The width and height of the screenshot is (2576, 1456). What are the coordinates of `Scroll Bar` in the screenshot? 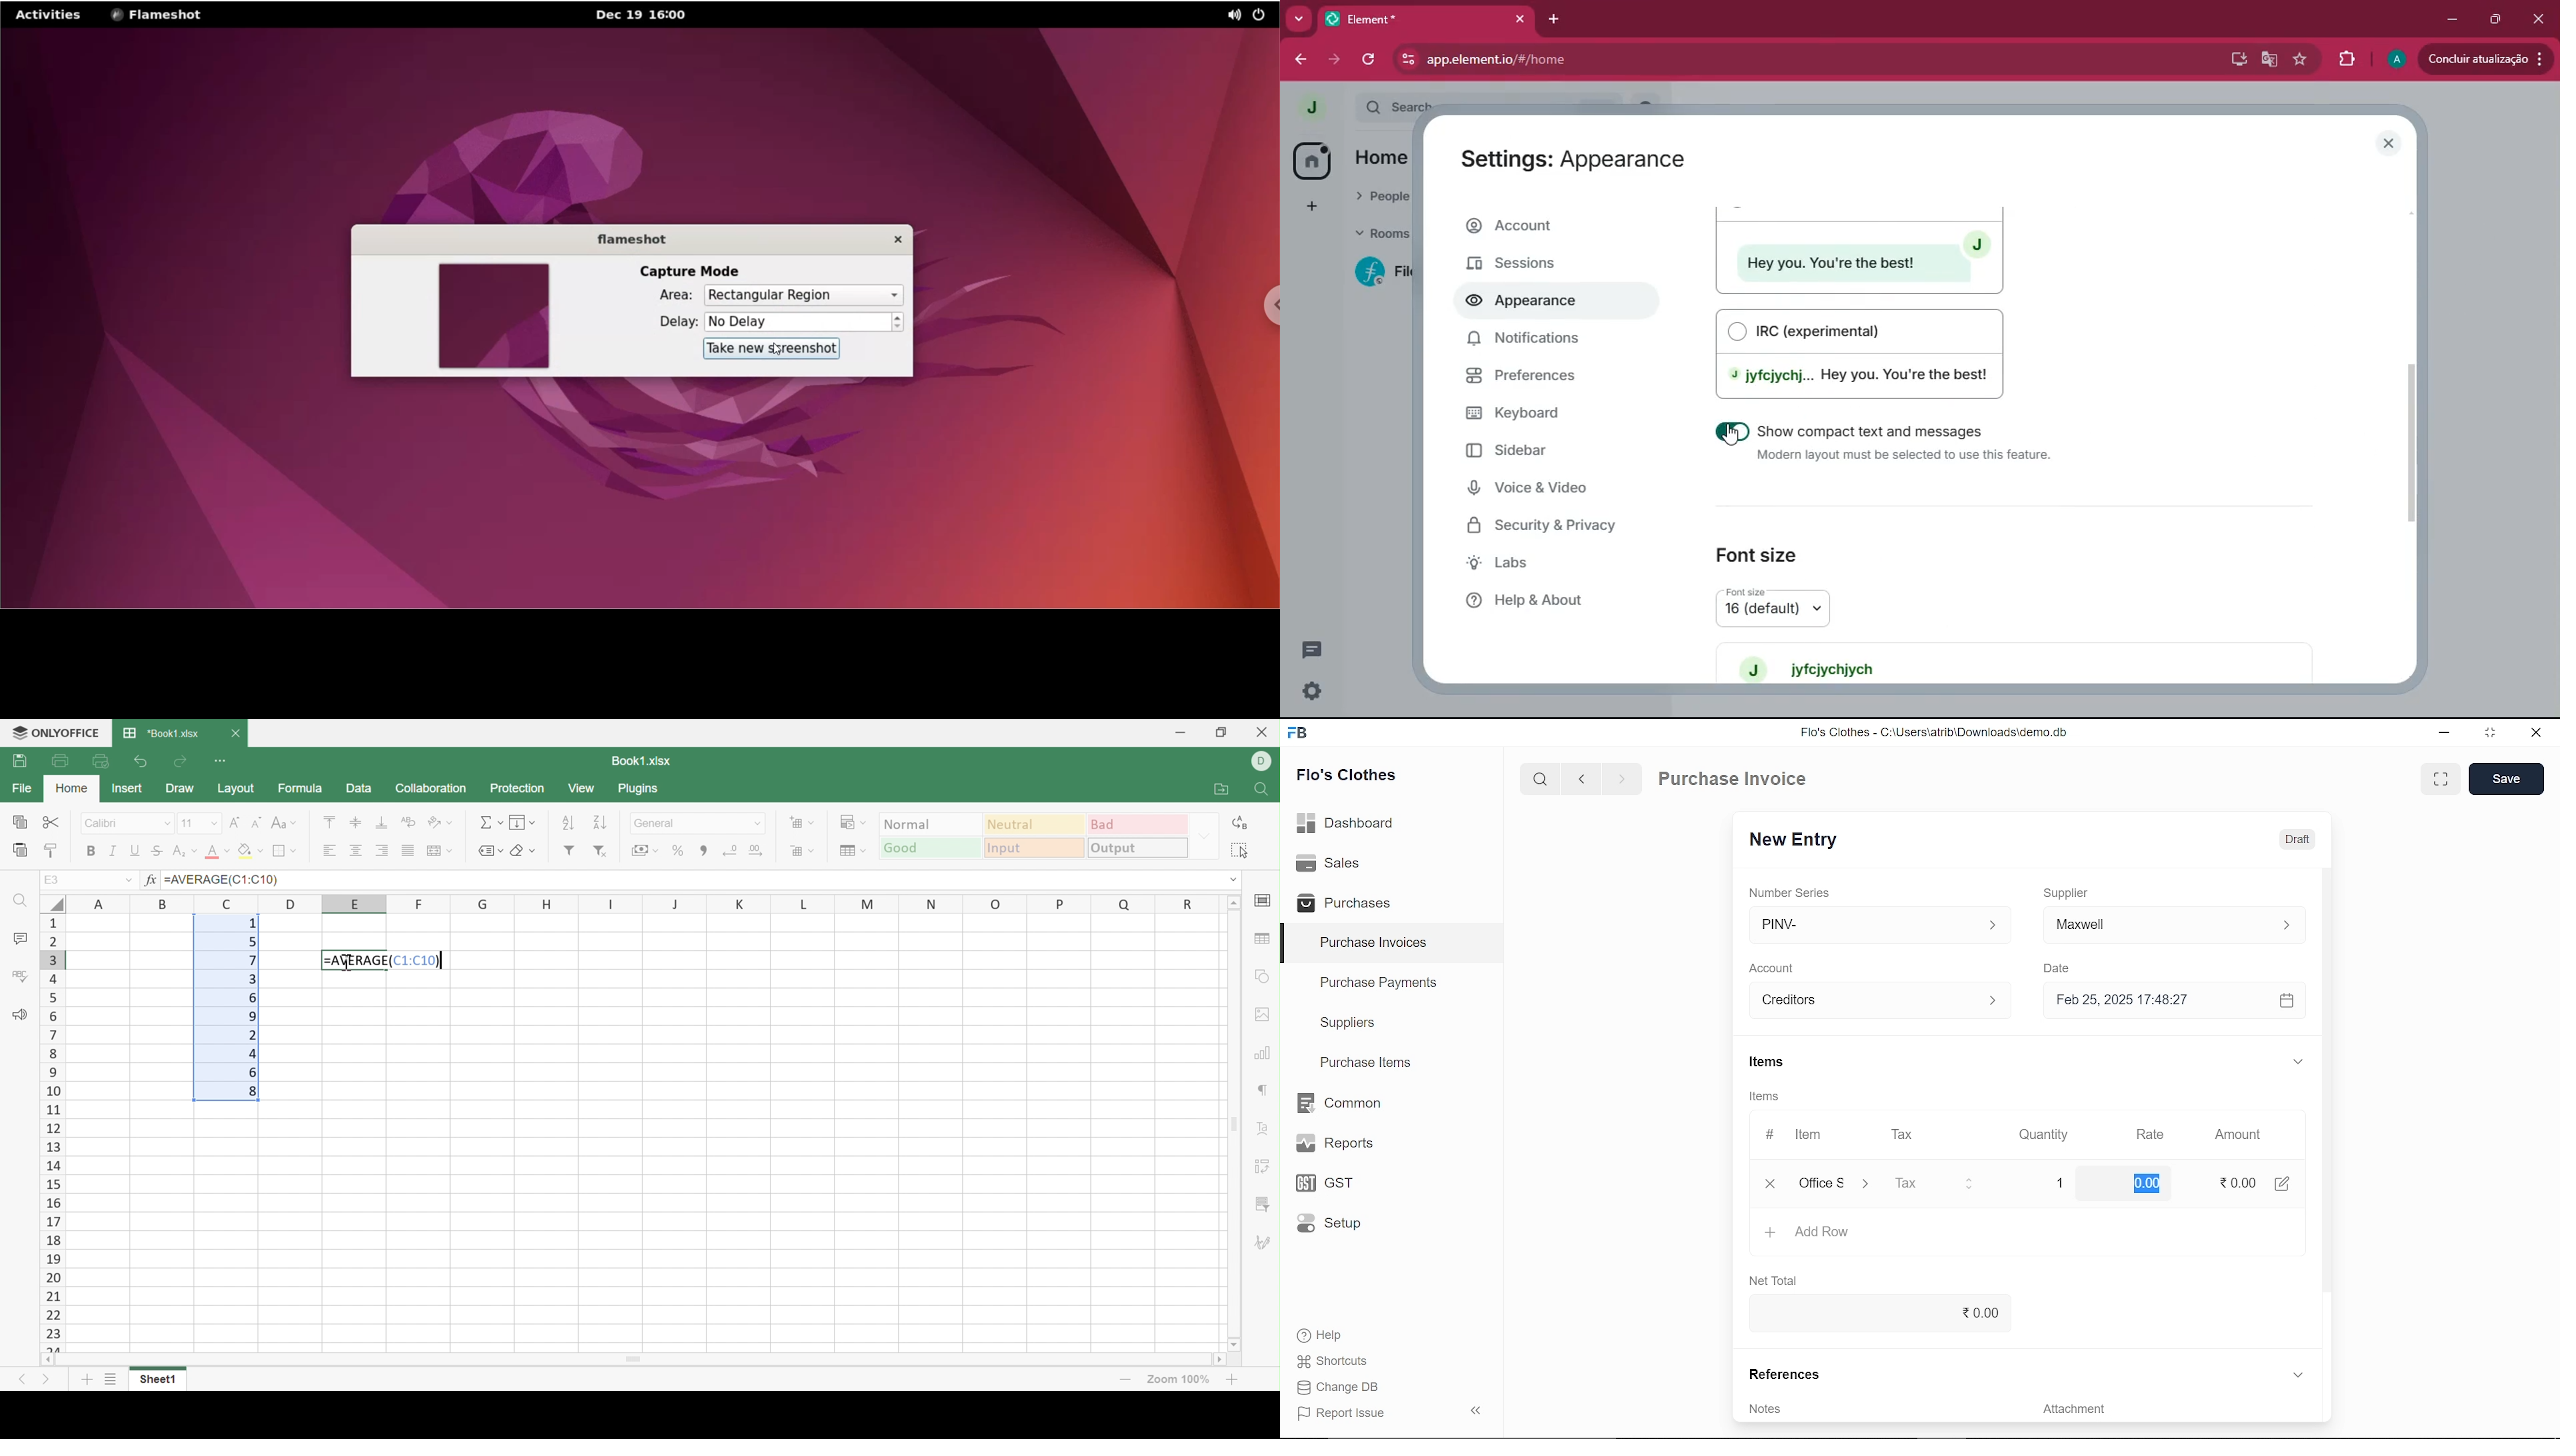 It's located at (1231, 1125).